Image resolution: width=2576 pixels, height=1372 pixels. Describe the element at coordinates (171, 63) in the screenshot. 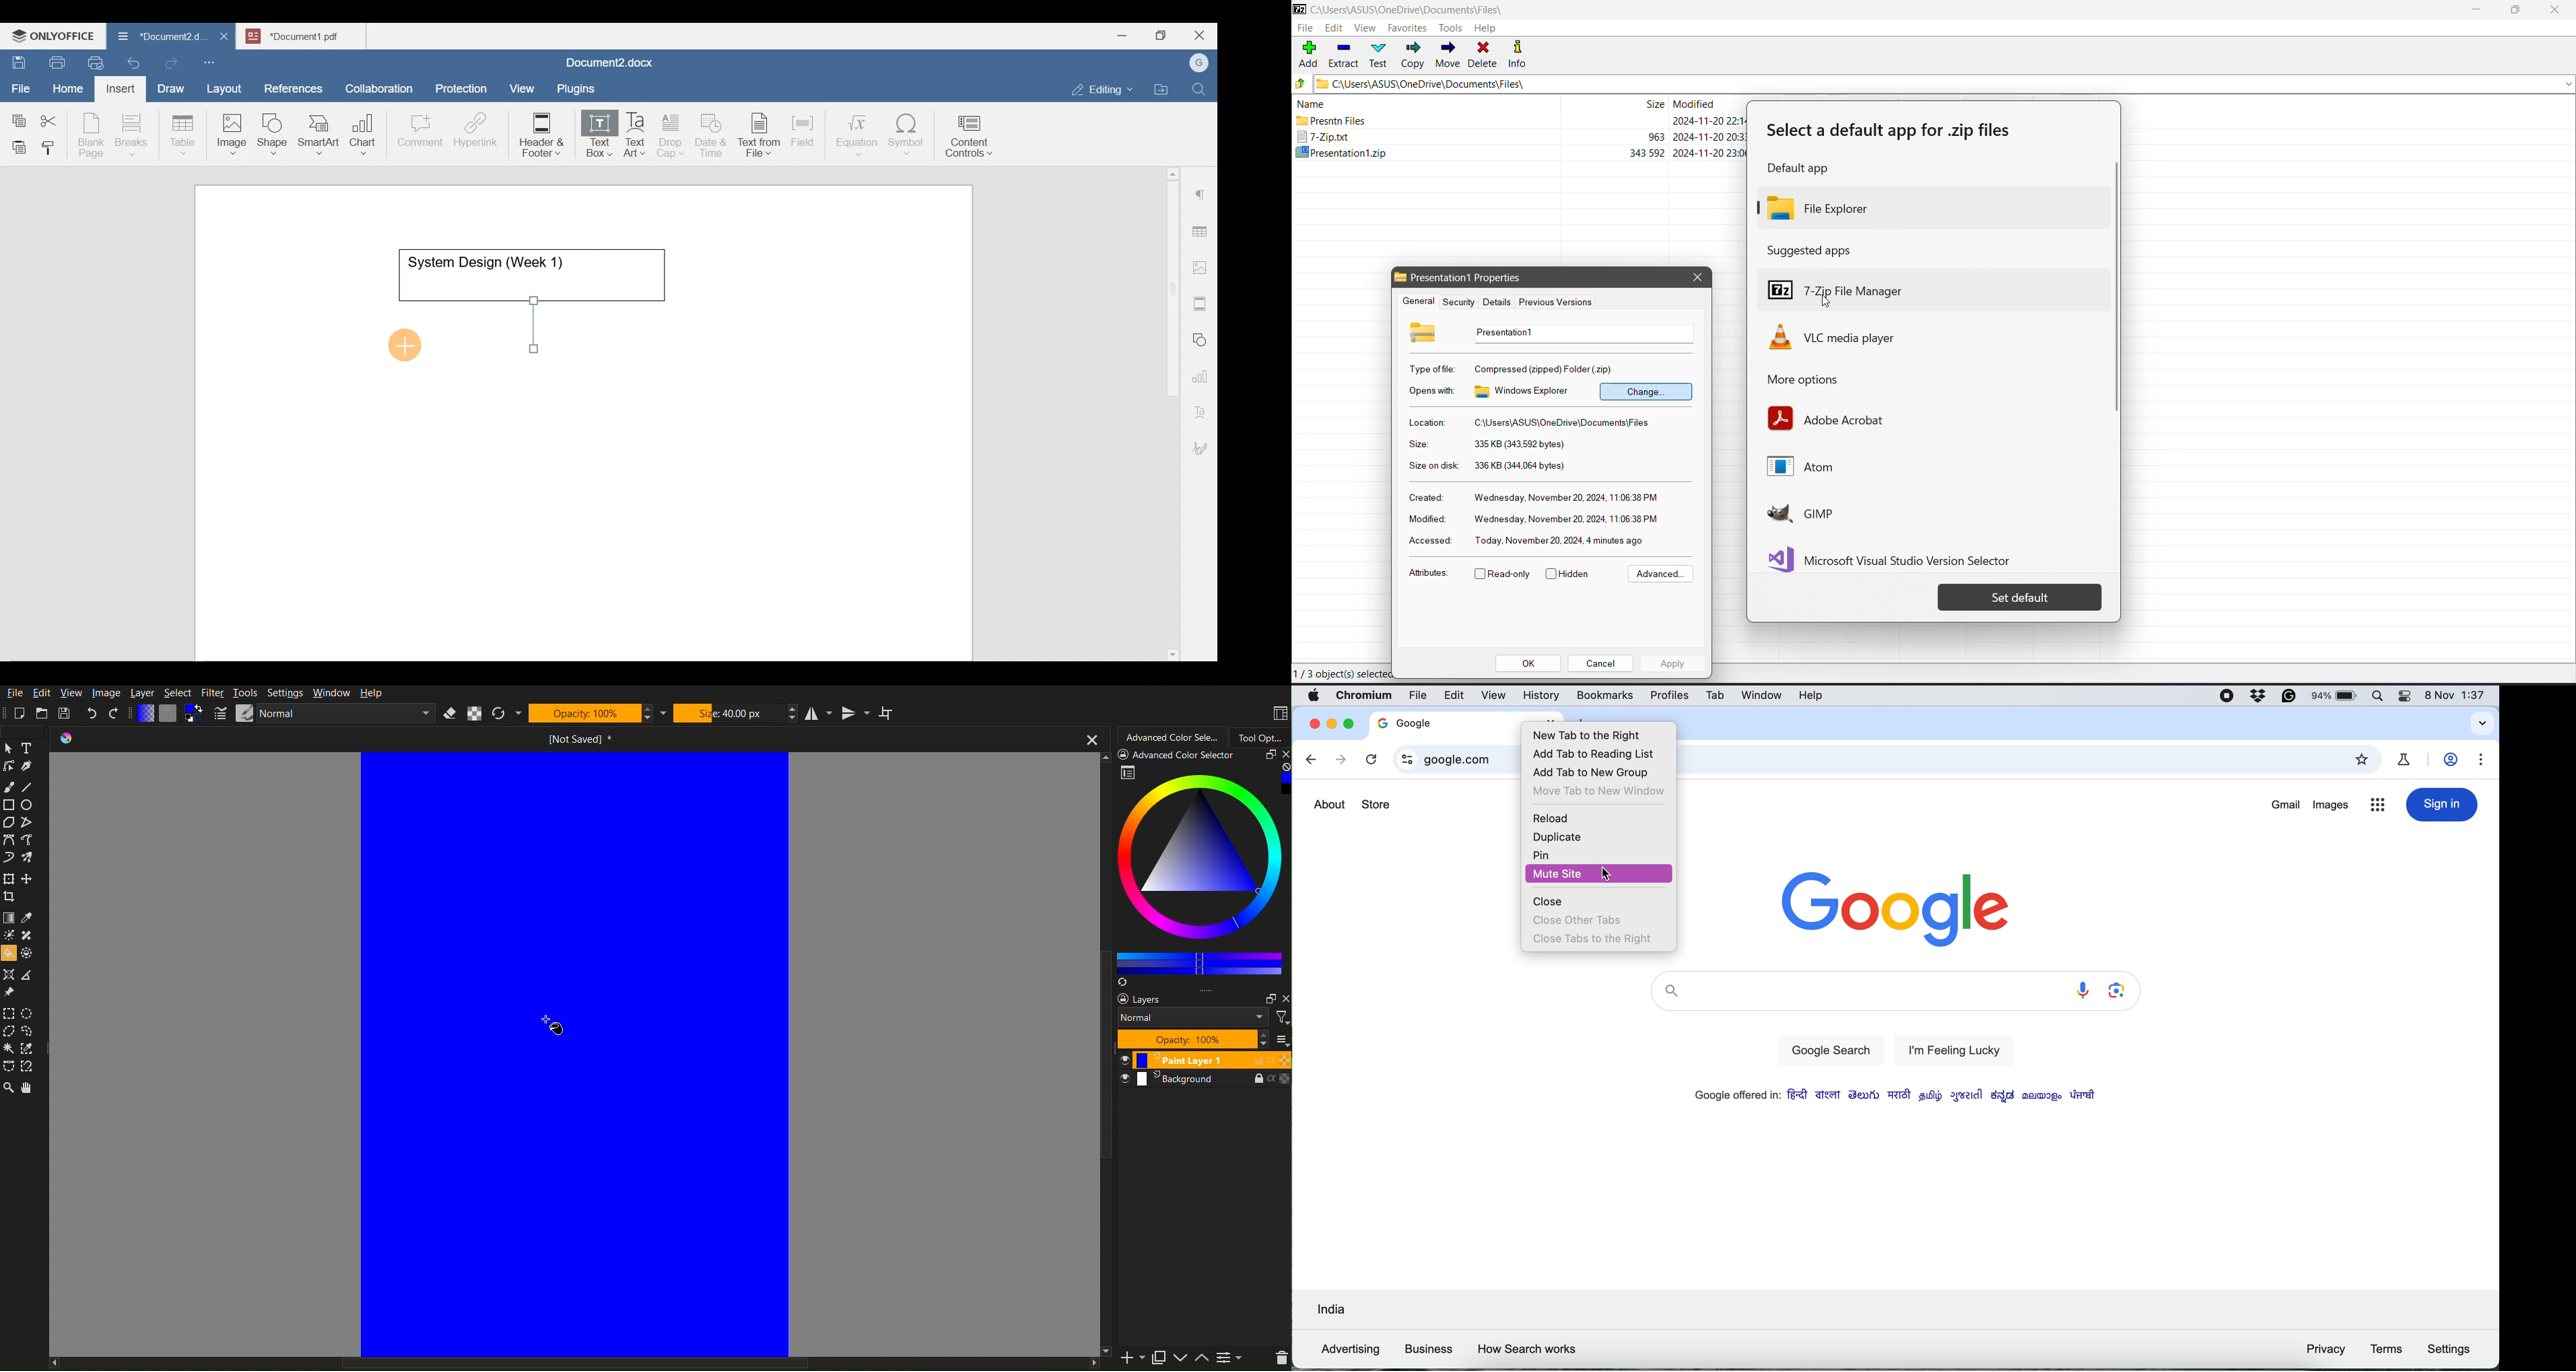

I see `Redo` at that location.